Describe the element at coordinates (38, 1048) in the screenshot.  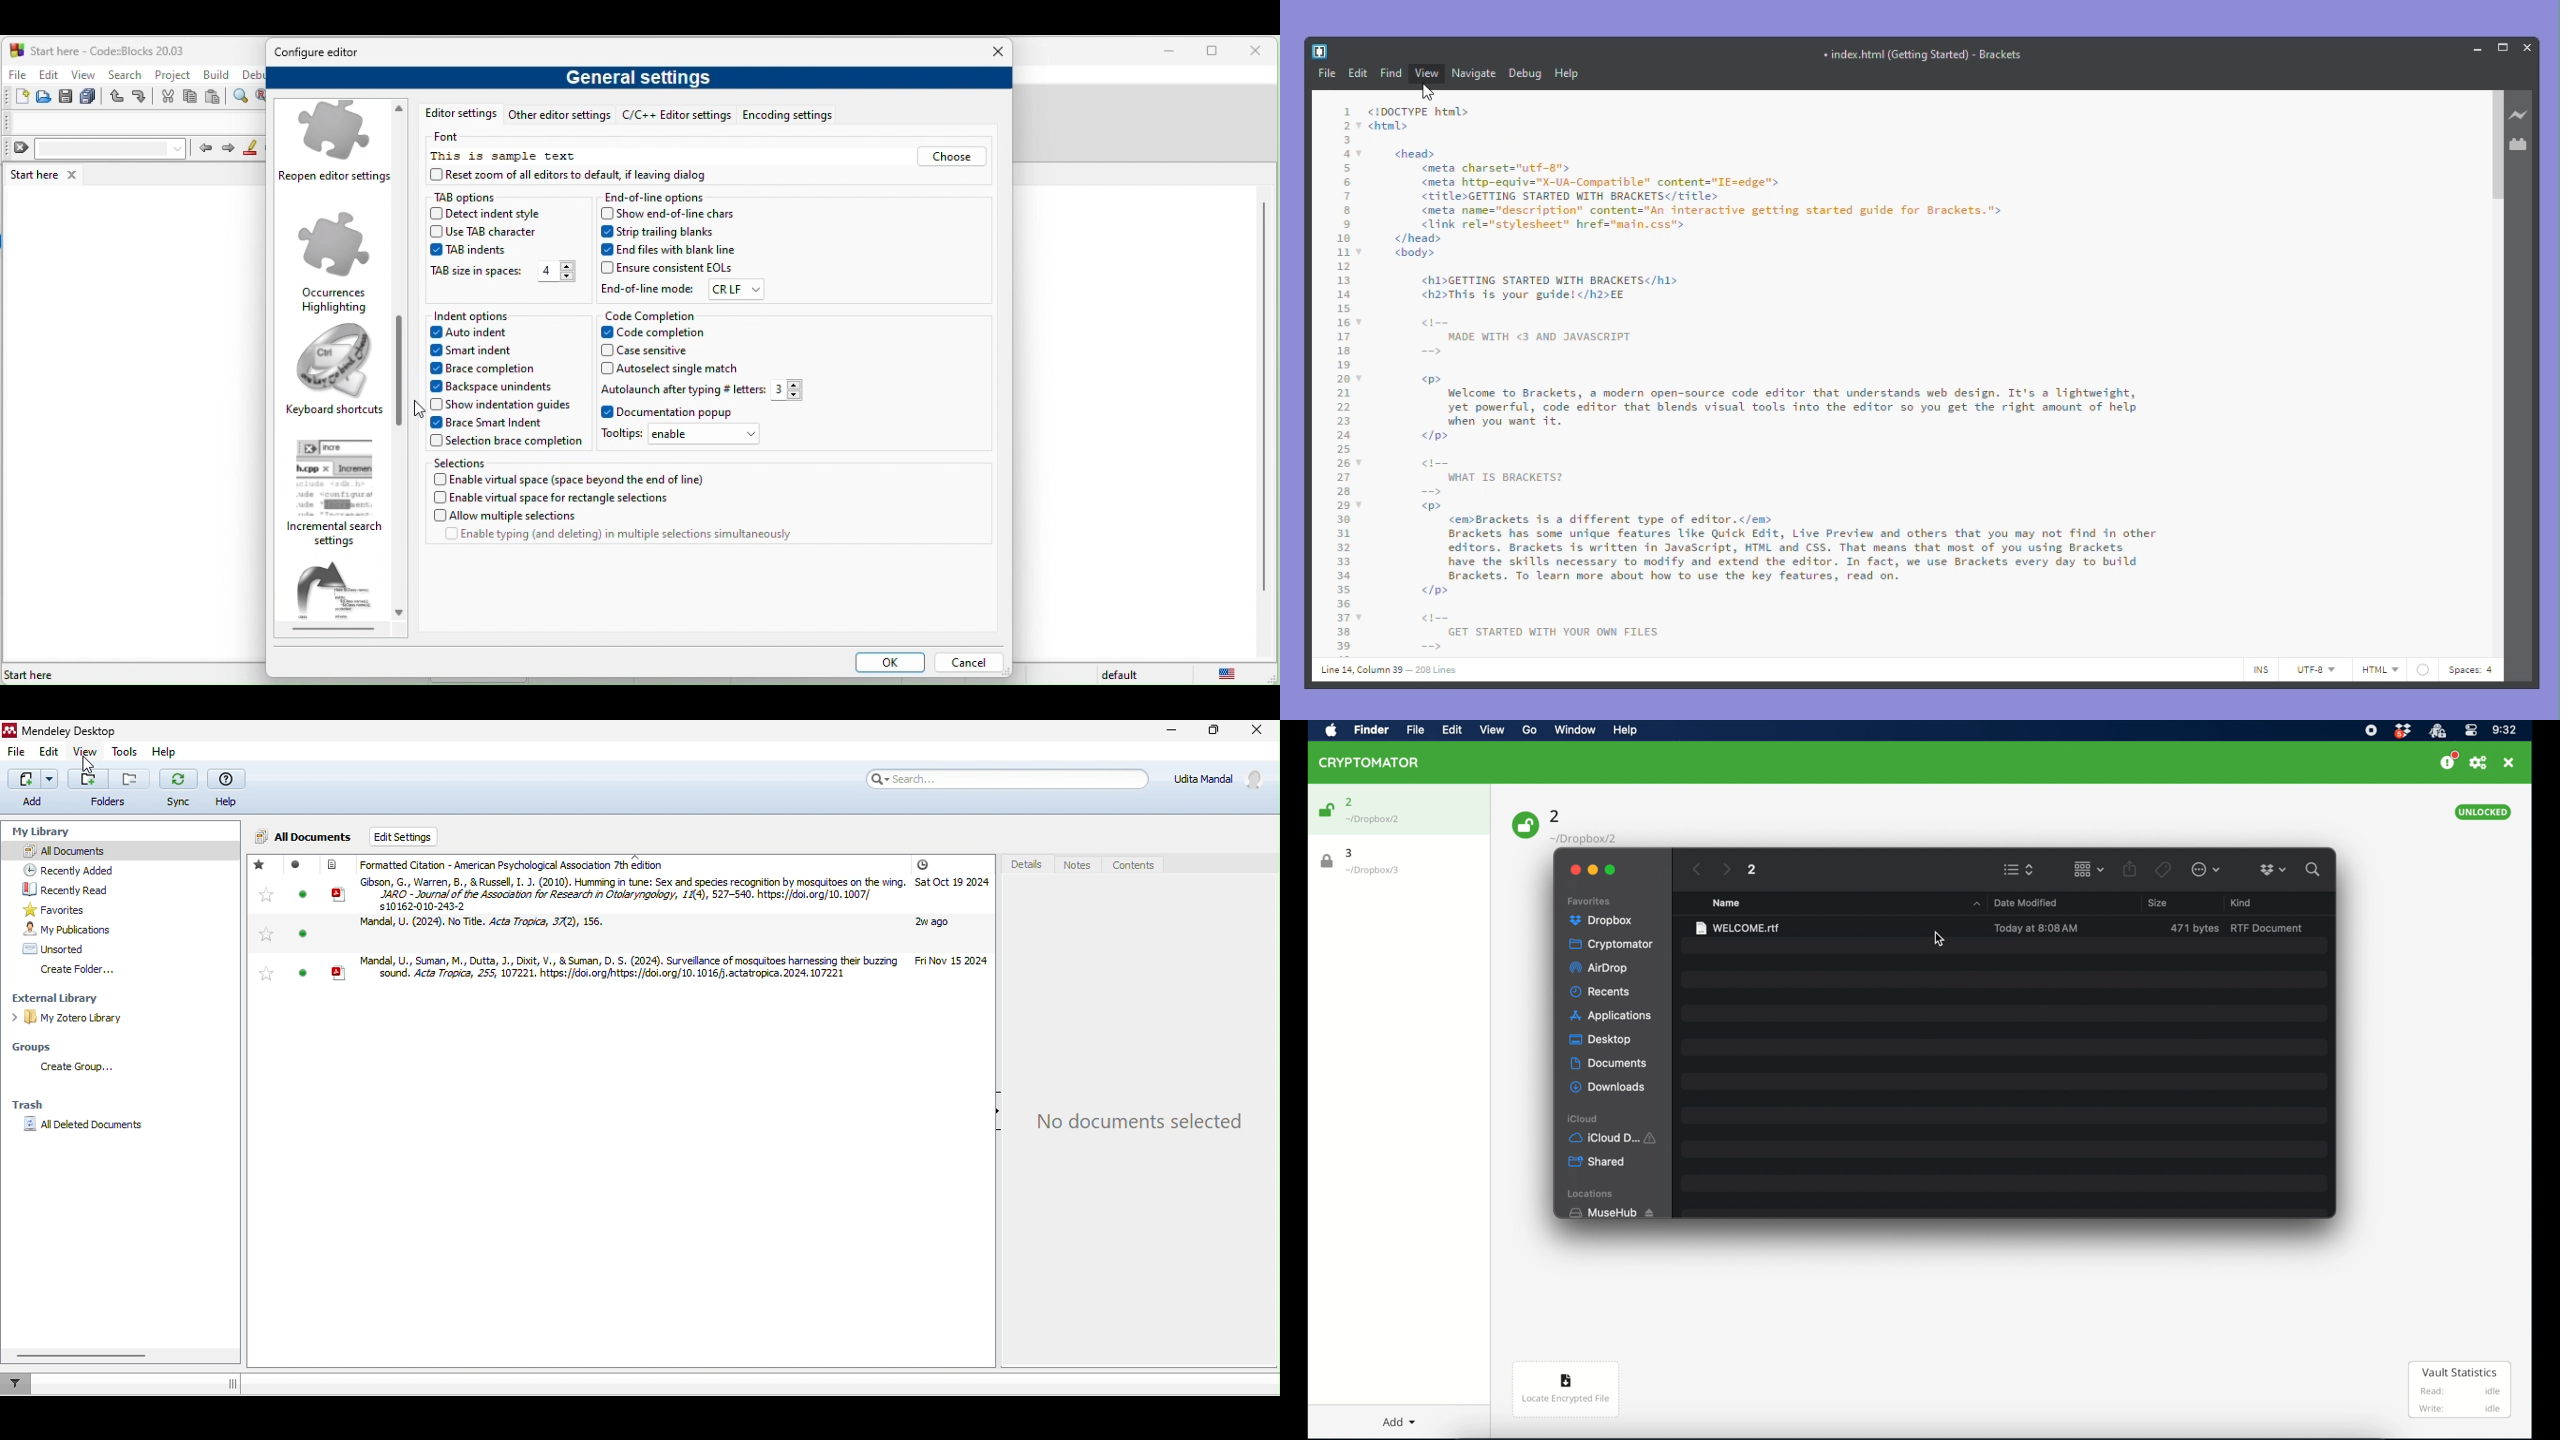
I see `groups` at that location.